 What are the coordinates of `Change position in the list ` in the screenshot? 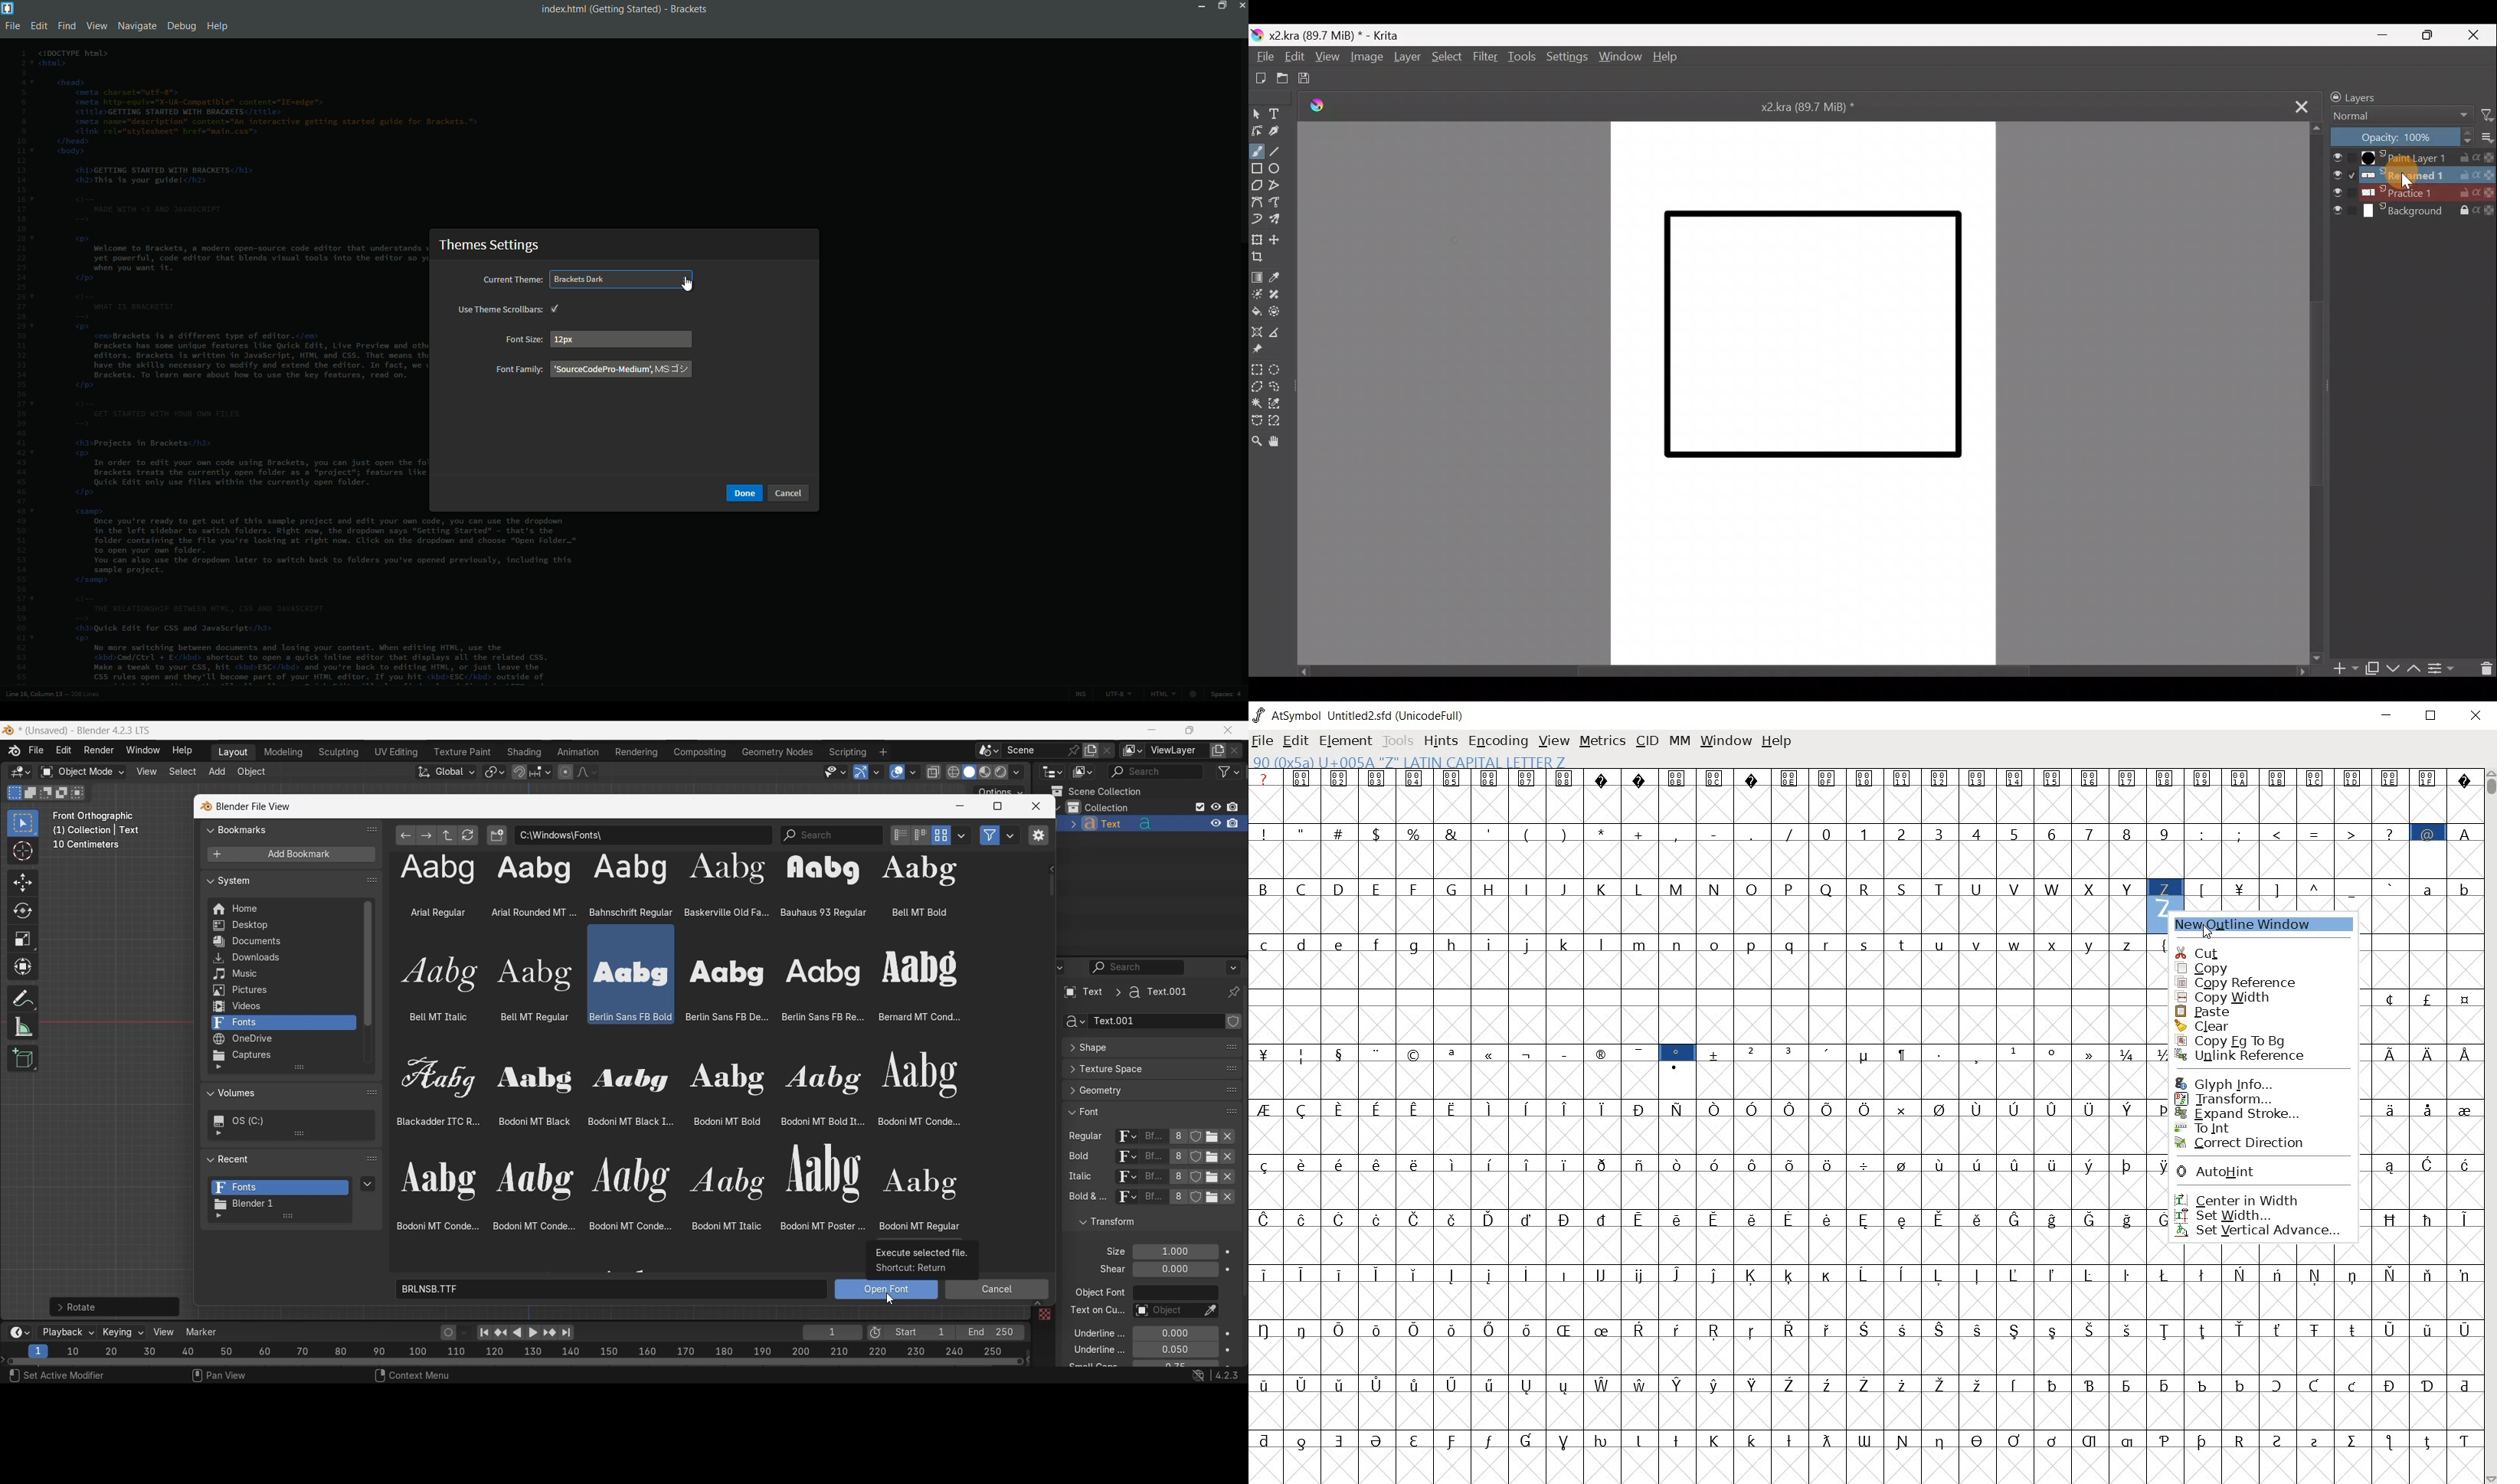 It's located at (1232, 1109).